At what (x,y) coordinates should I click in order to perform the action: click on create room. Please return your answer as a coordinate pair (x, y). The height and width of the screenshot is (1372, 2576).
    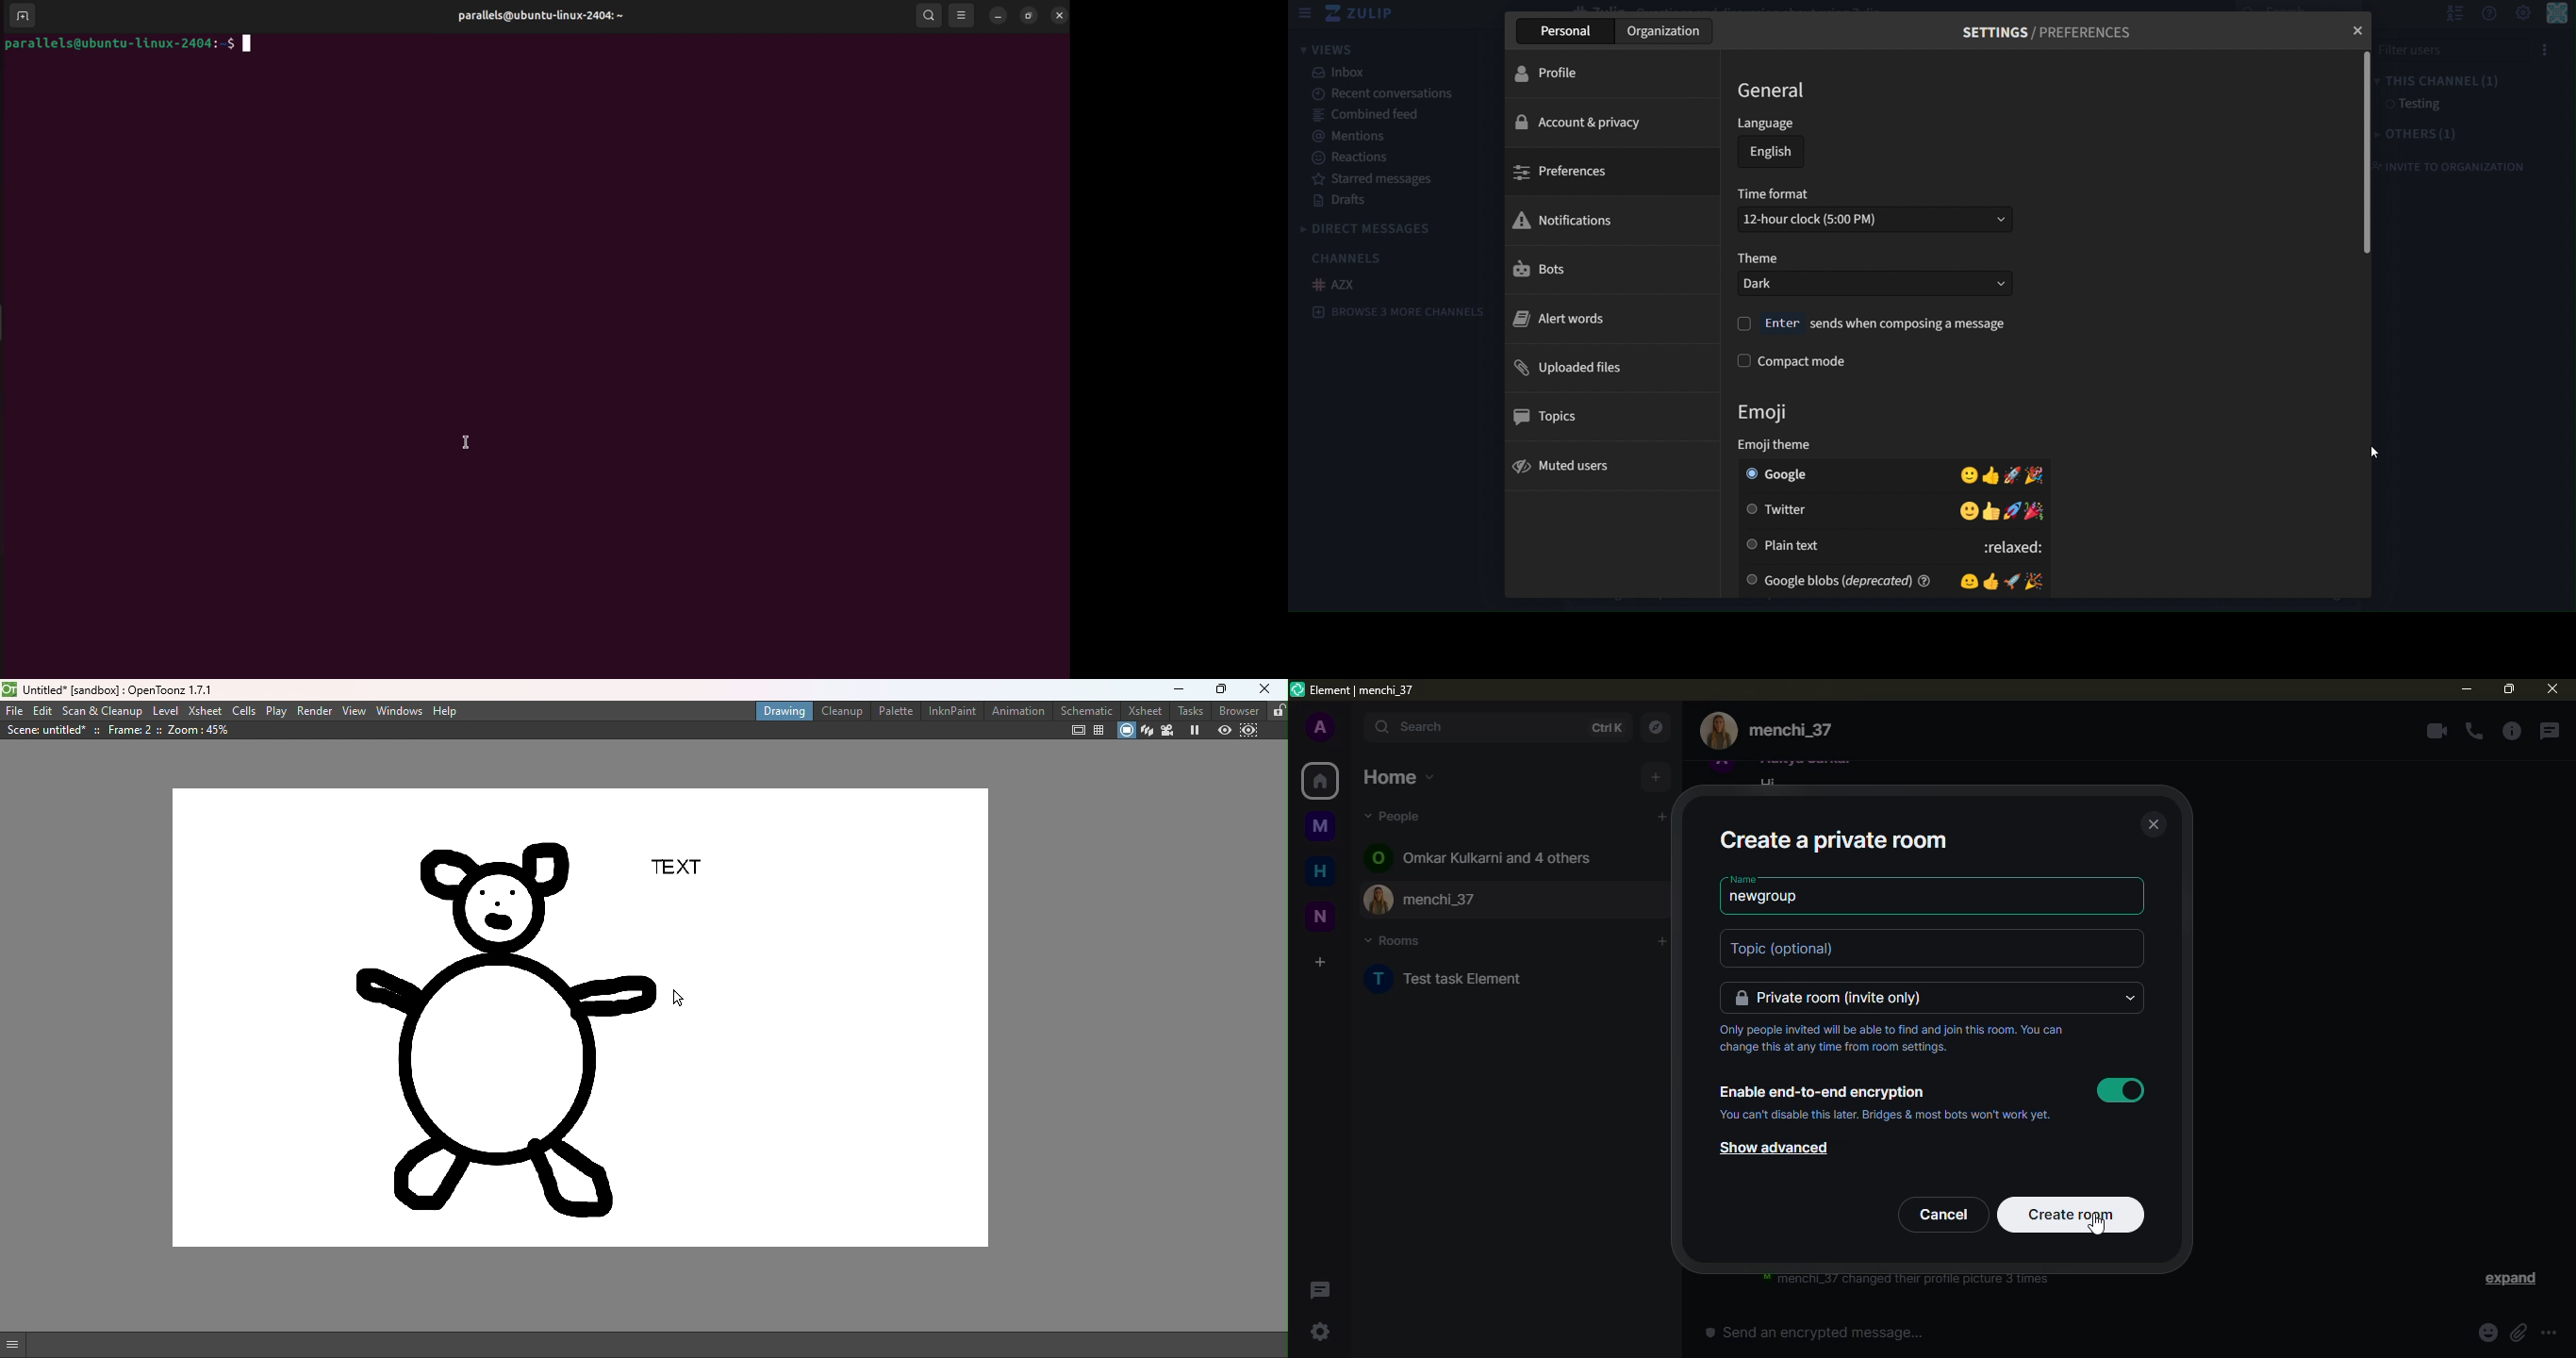
    Looking at the image, I should click on (2072, 1215).